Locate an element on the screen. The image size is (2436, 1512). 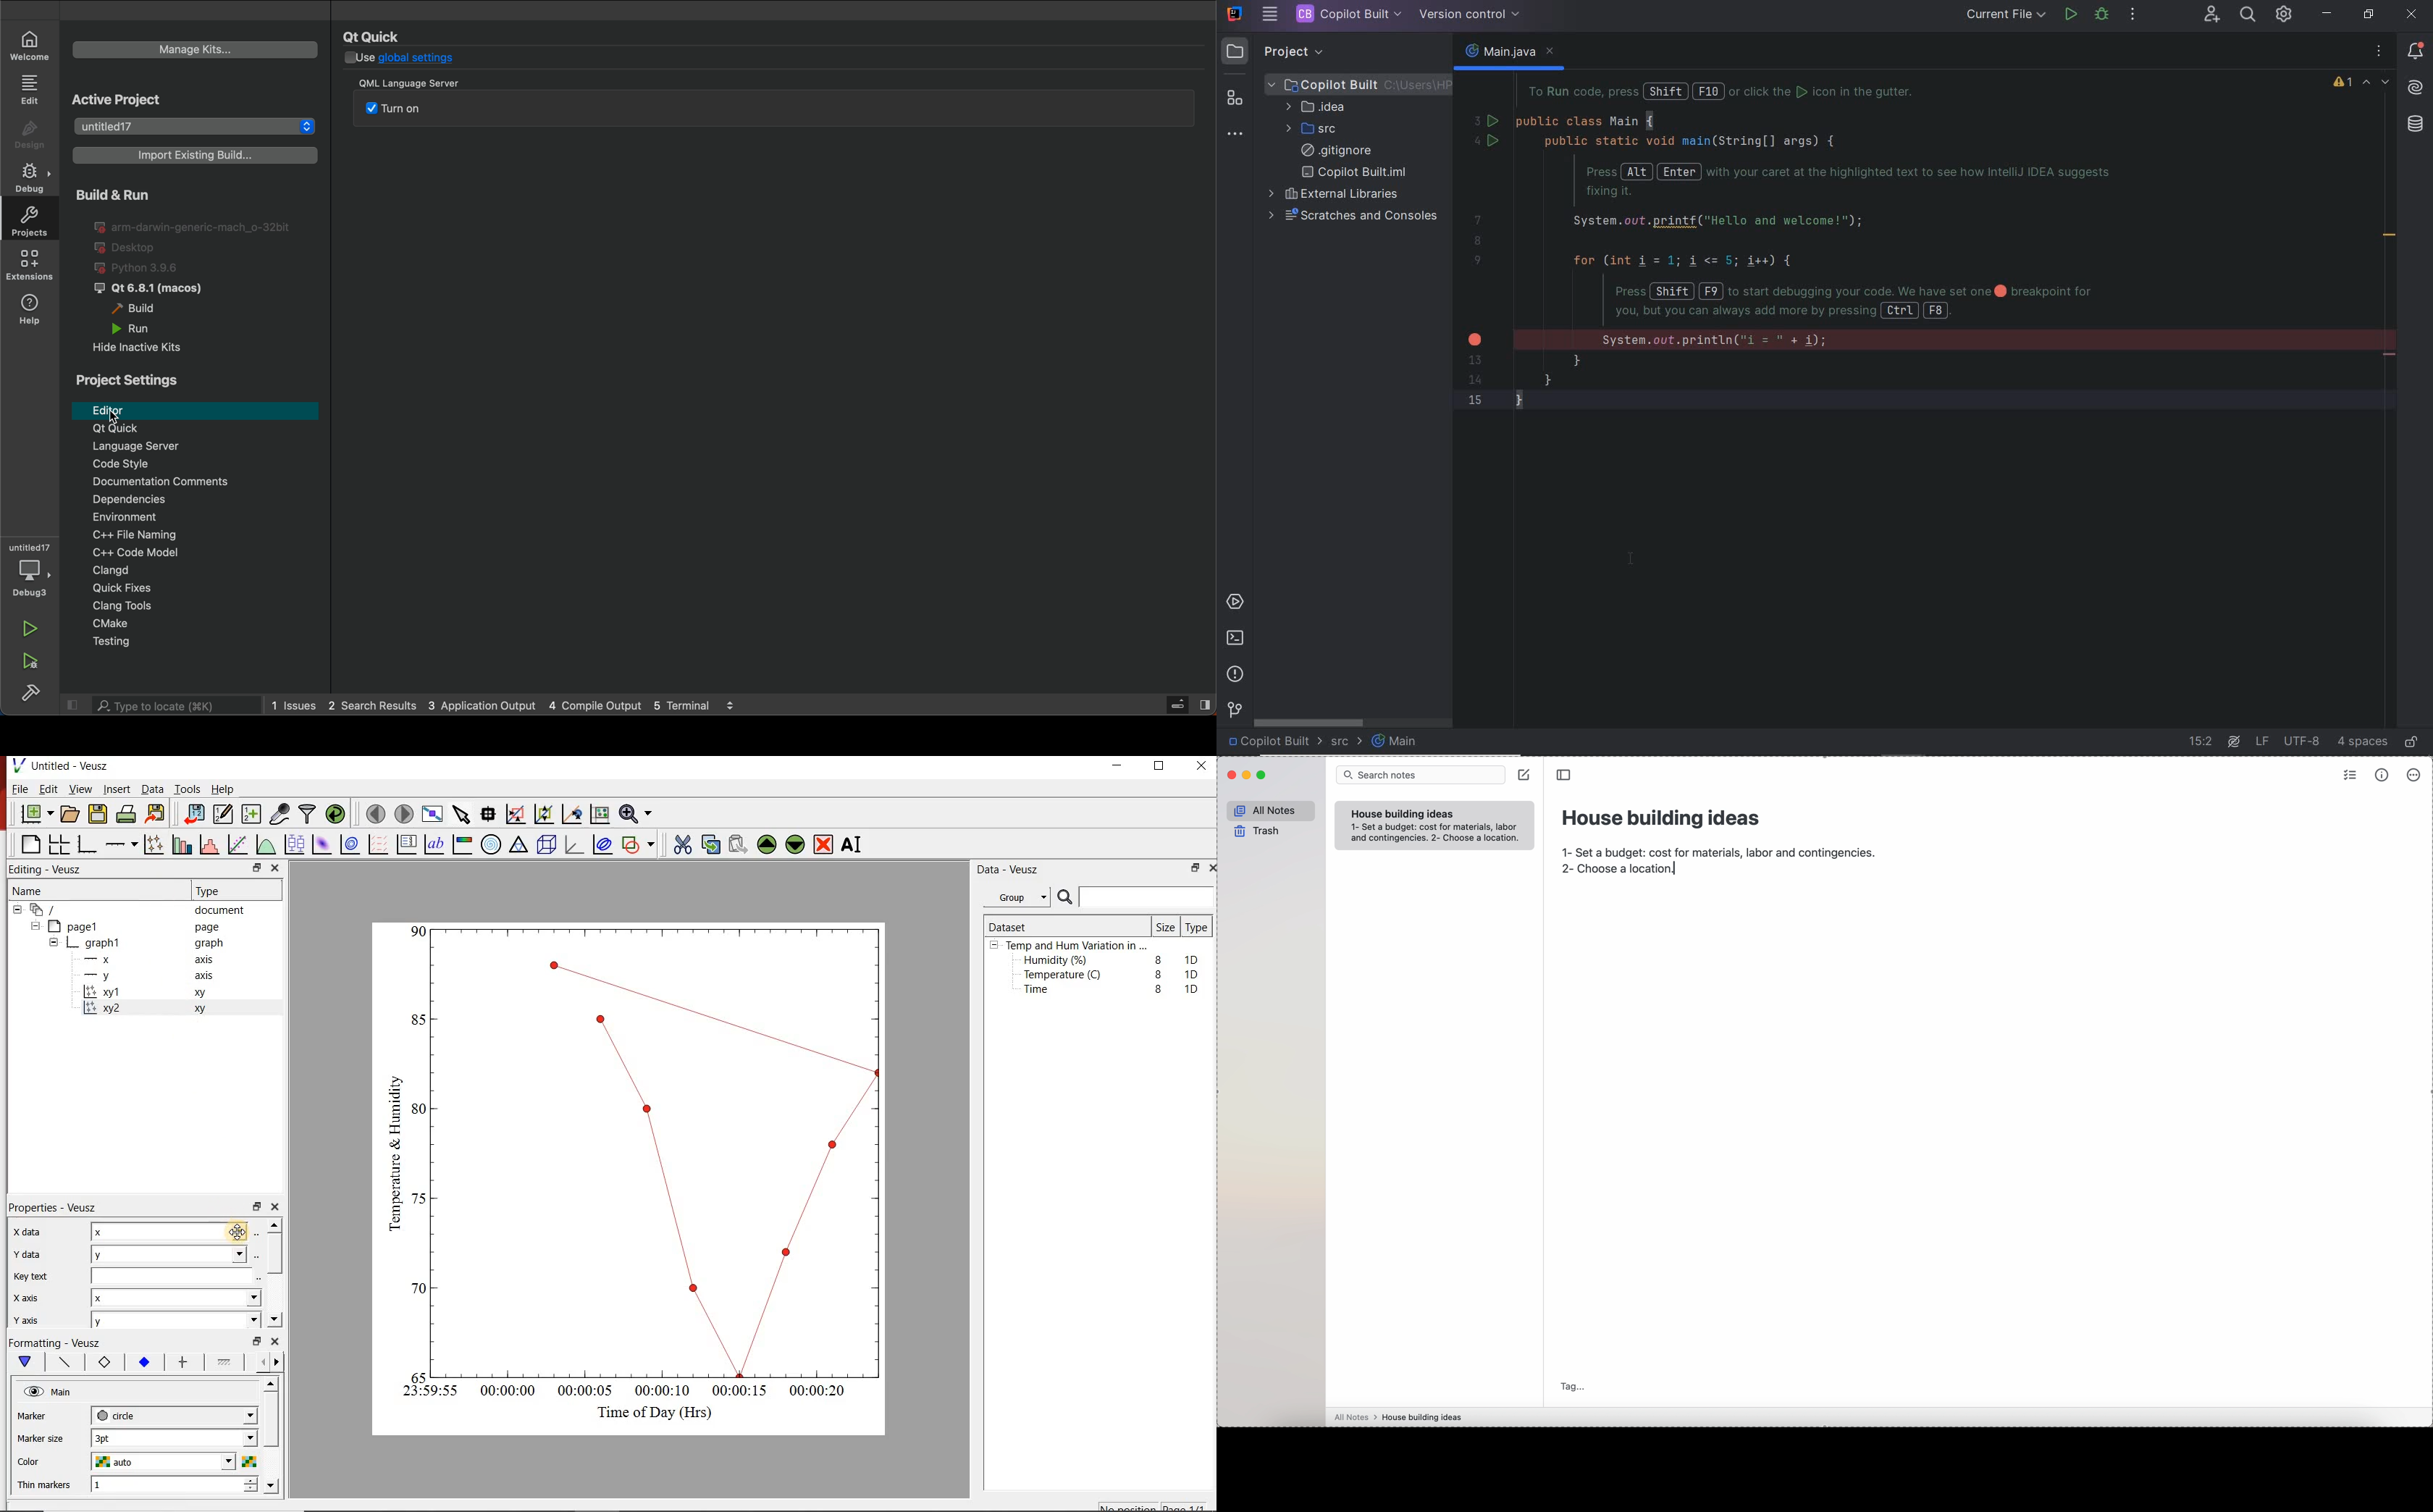
Marker size is located at coordinates (47, 1437).